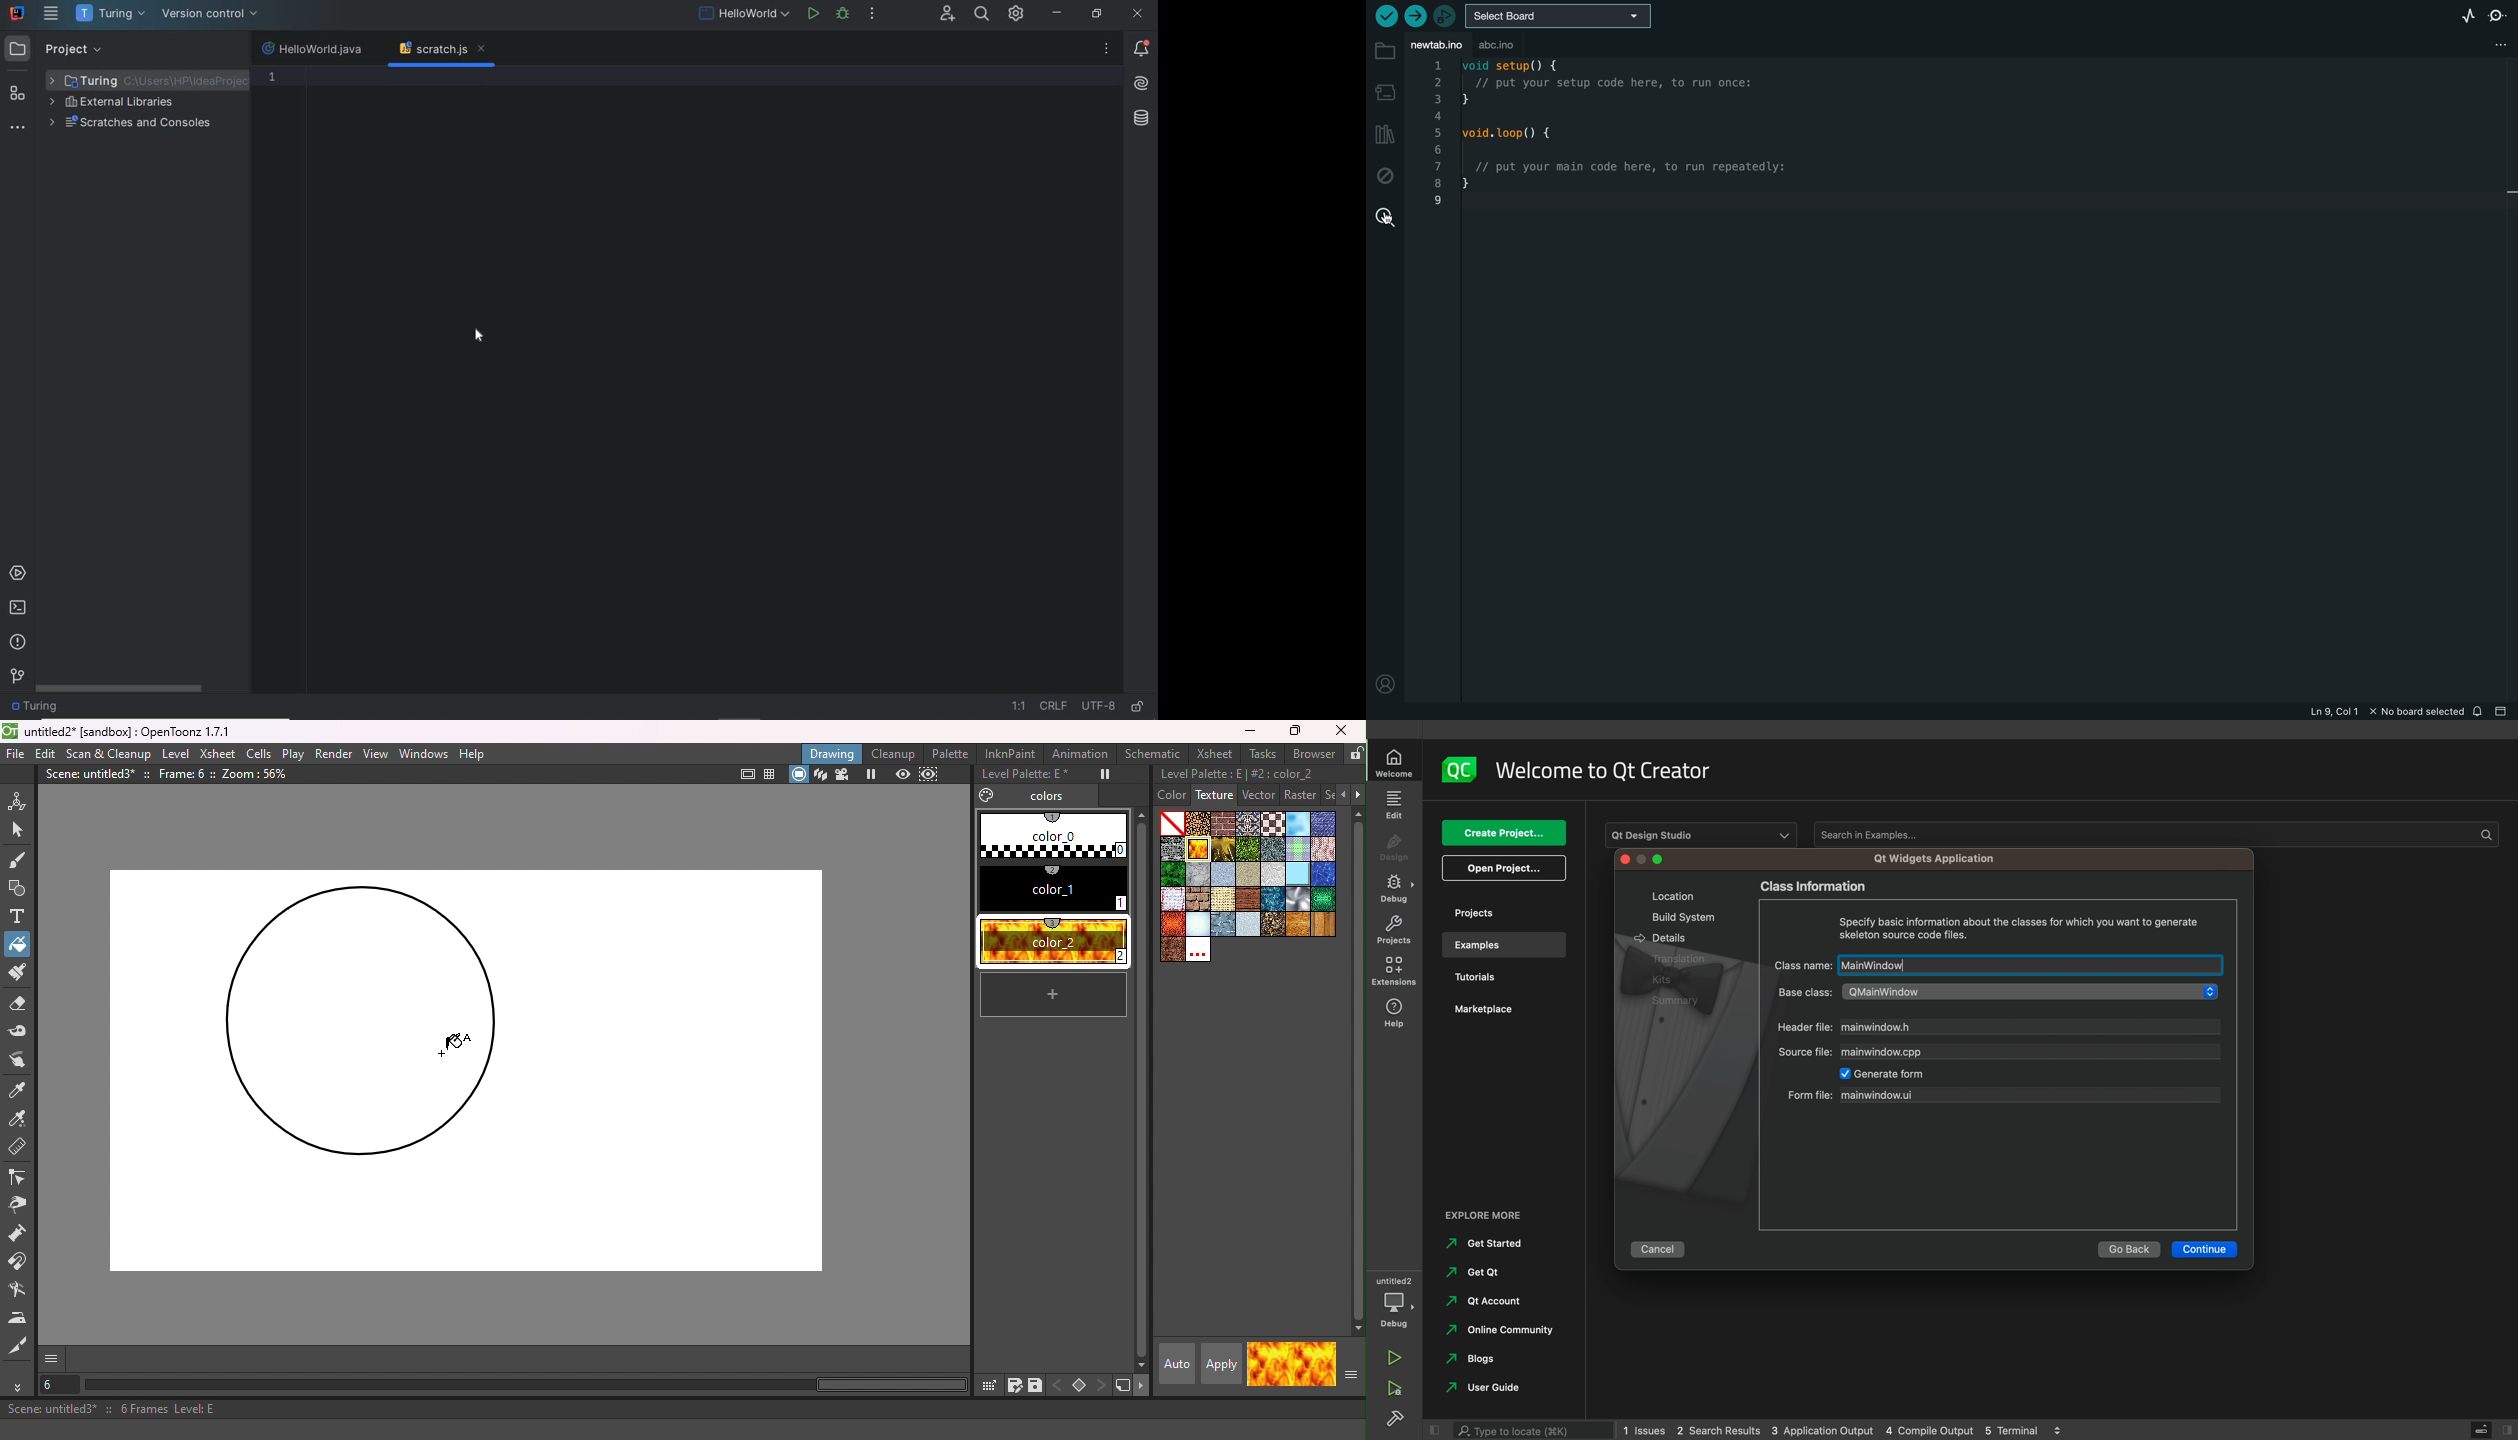  What do you see at coordinates (1499, 912) in the screenshot?
I see `projects` at bounding box center [1499, 912].